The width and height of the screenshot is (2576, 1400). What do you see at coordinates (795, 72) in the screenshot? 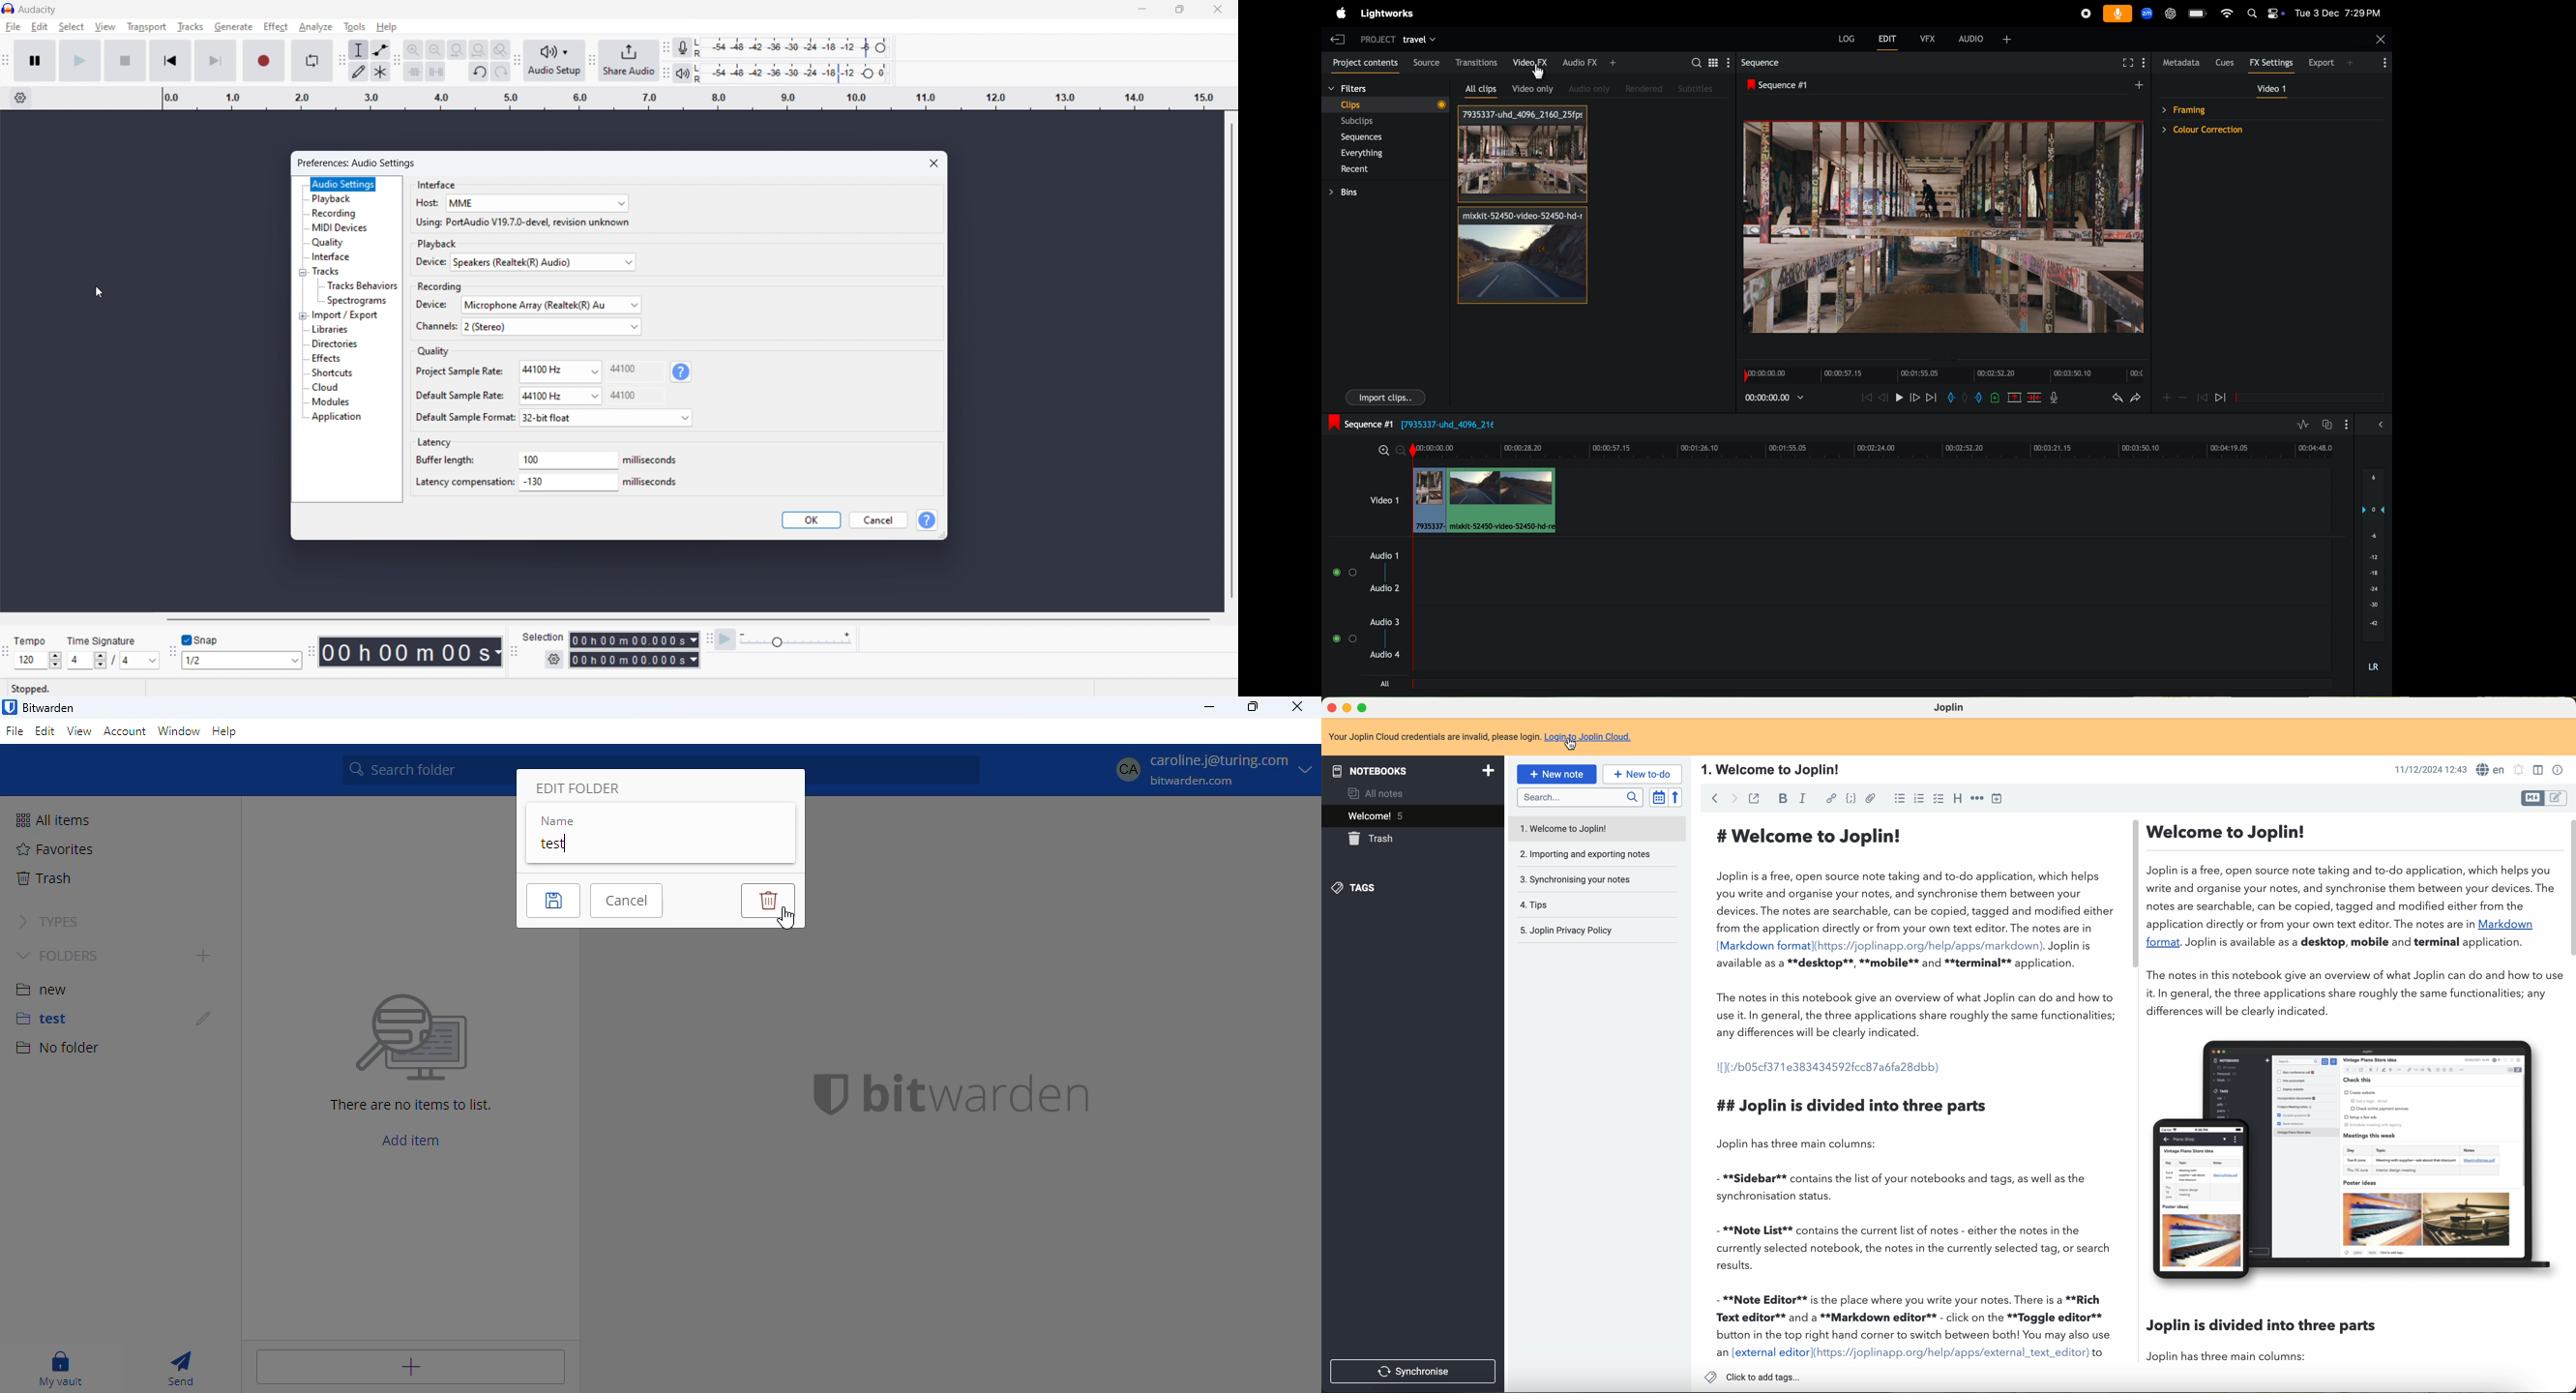
I see `playback level` at bounding box center [795, 72].